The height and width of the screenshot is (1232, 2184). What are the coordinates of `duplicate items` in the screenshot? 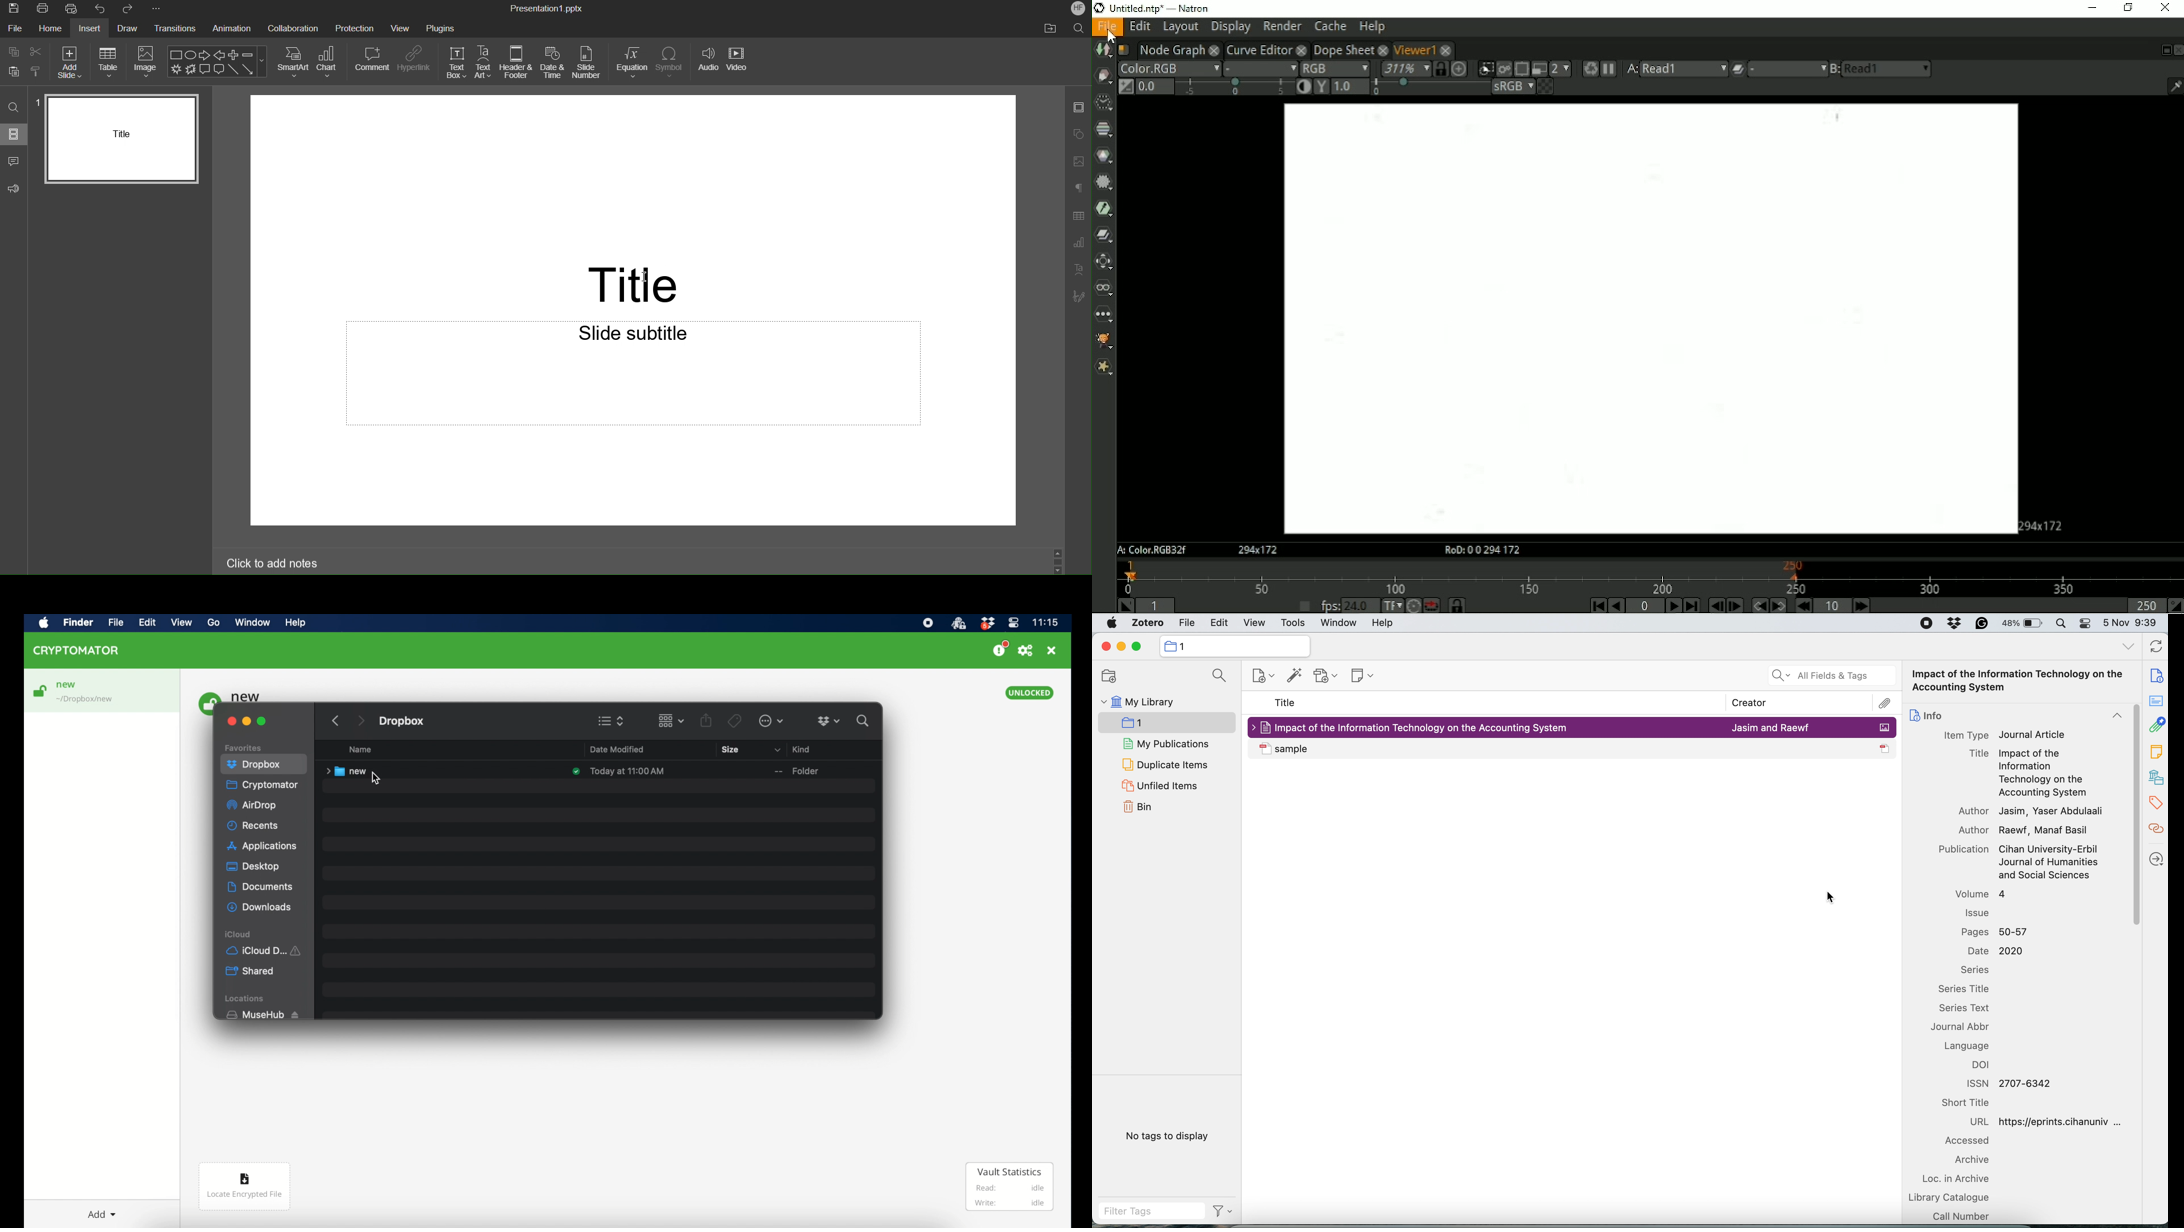 It's located at (1166, 765).